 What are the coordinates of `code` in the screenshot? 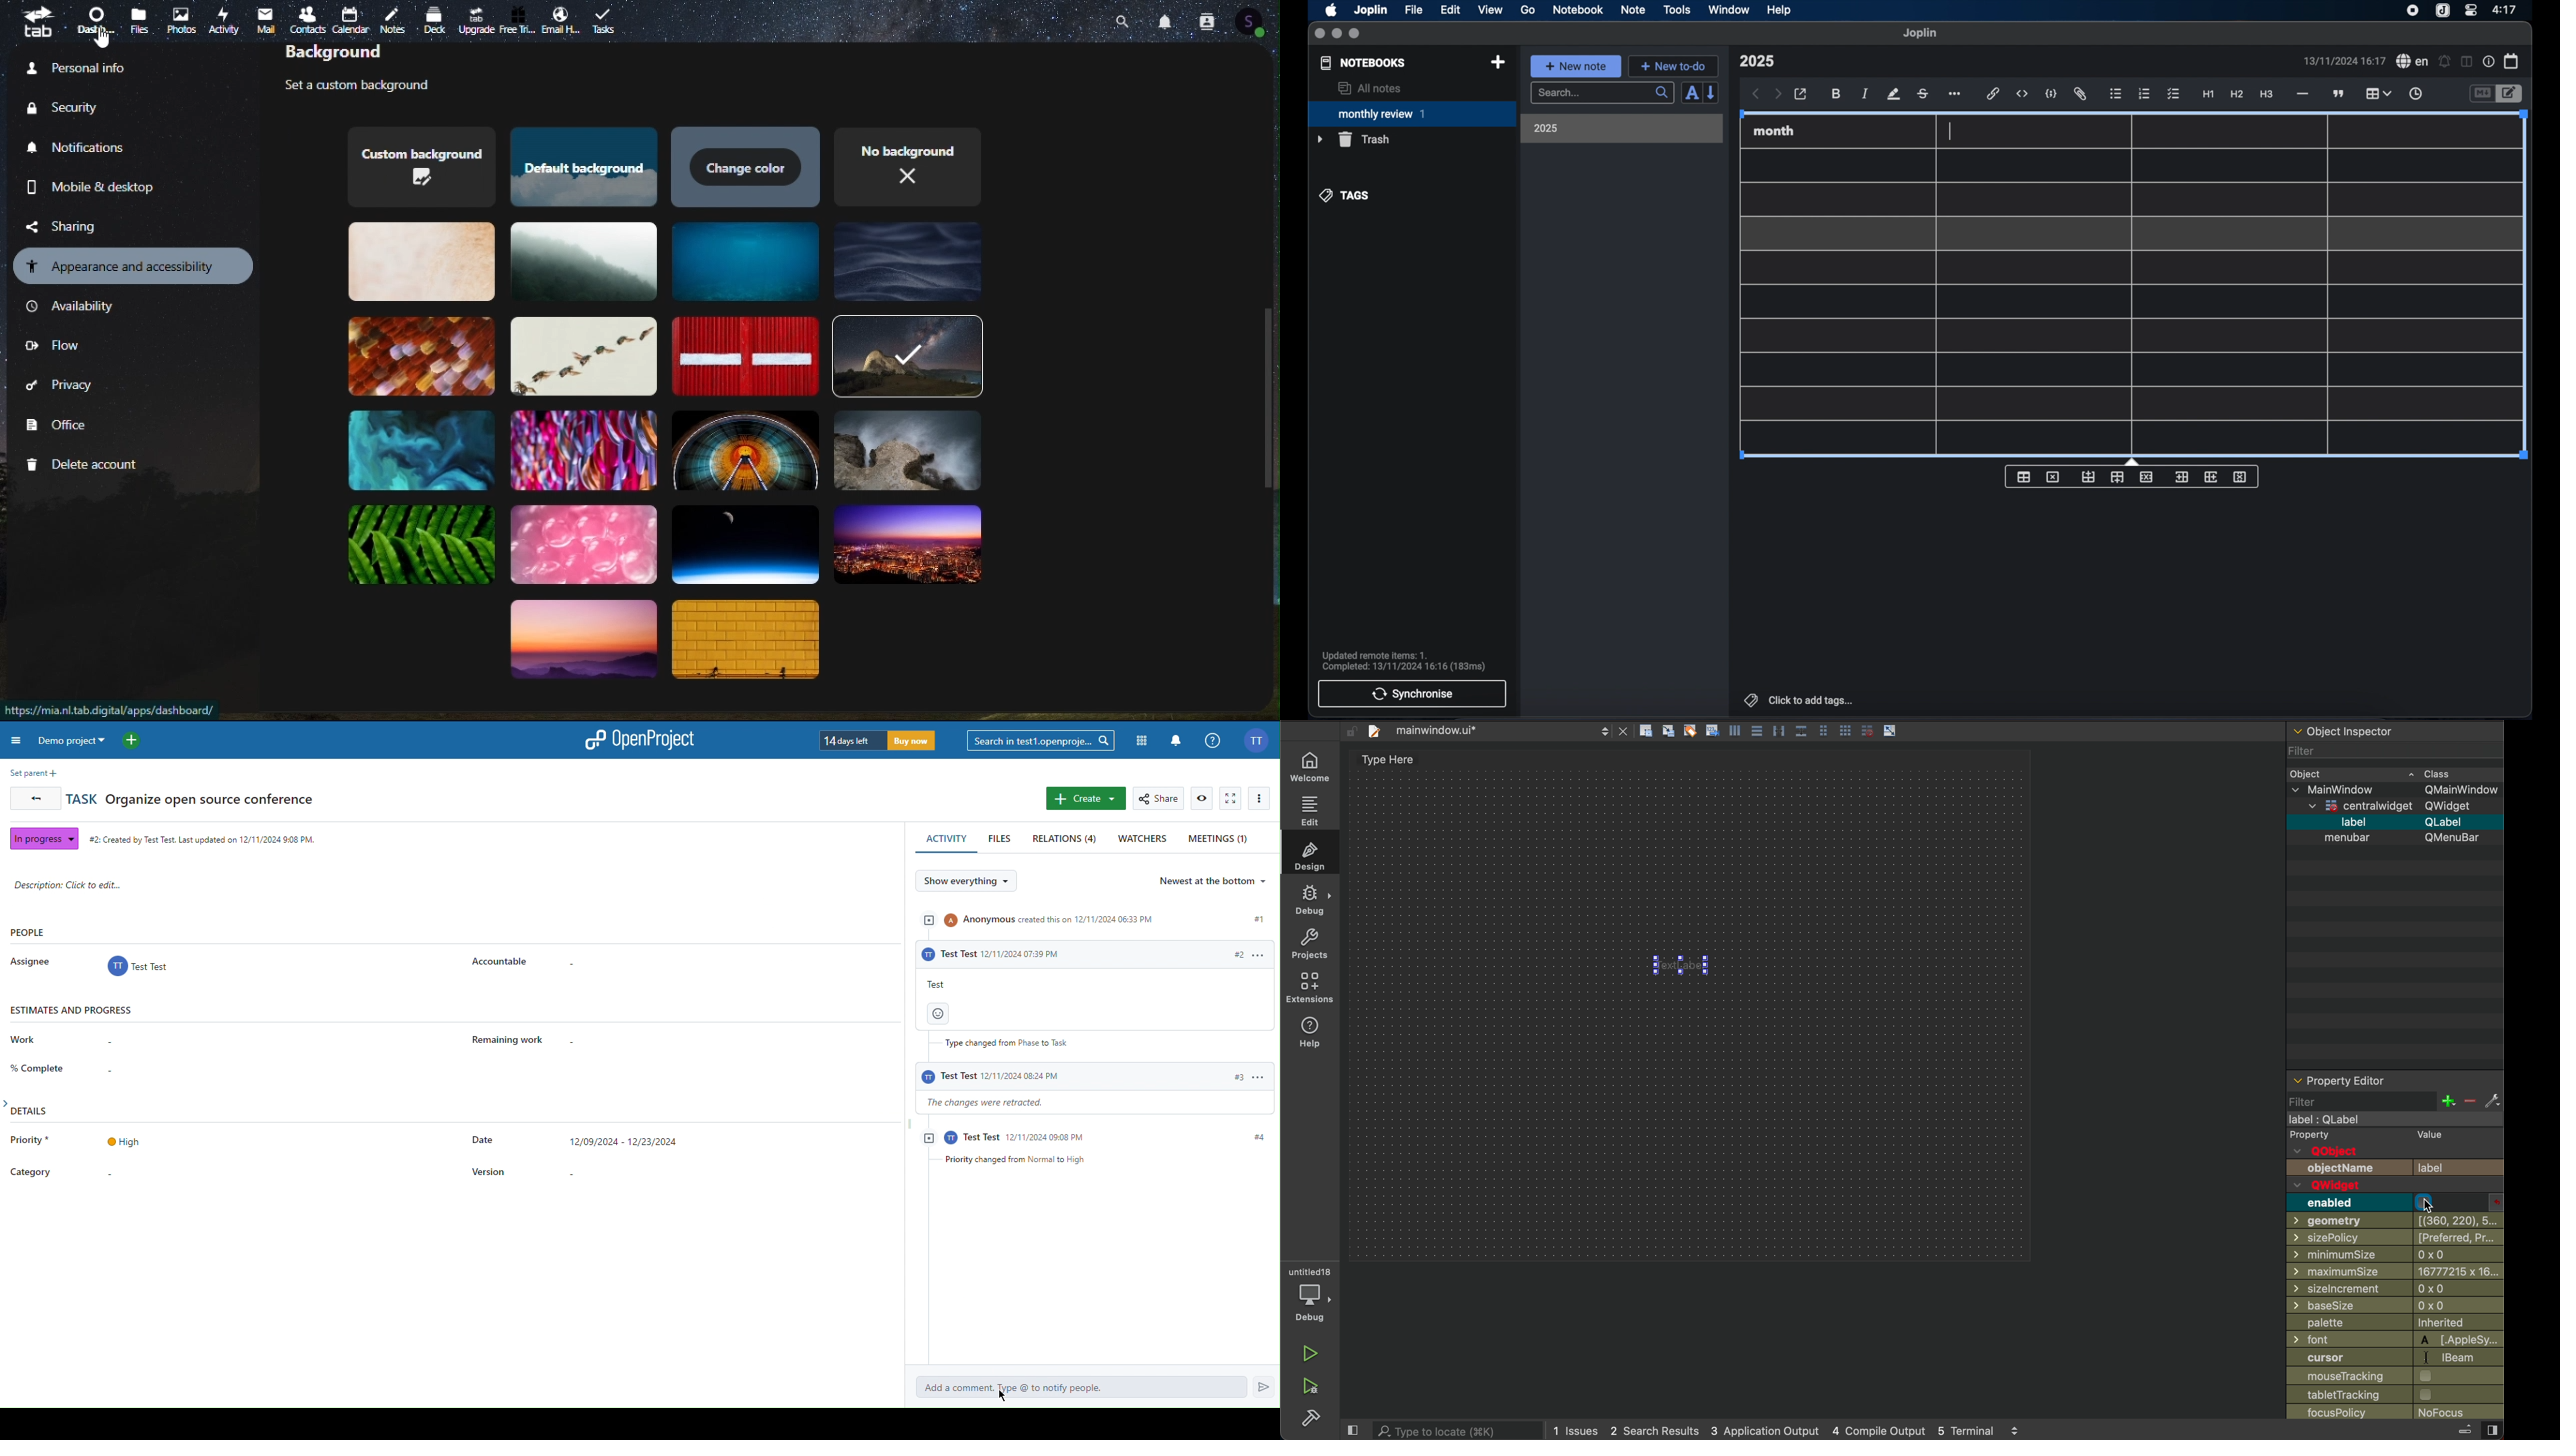 It's located at (2051, 95).